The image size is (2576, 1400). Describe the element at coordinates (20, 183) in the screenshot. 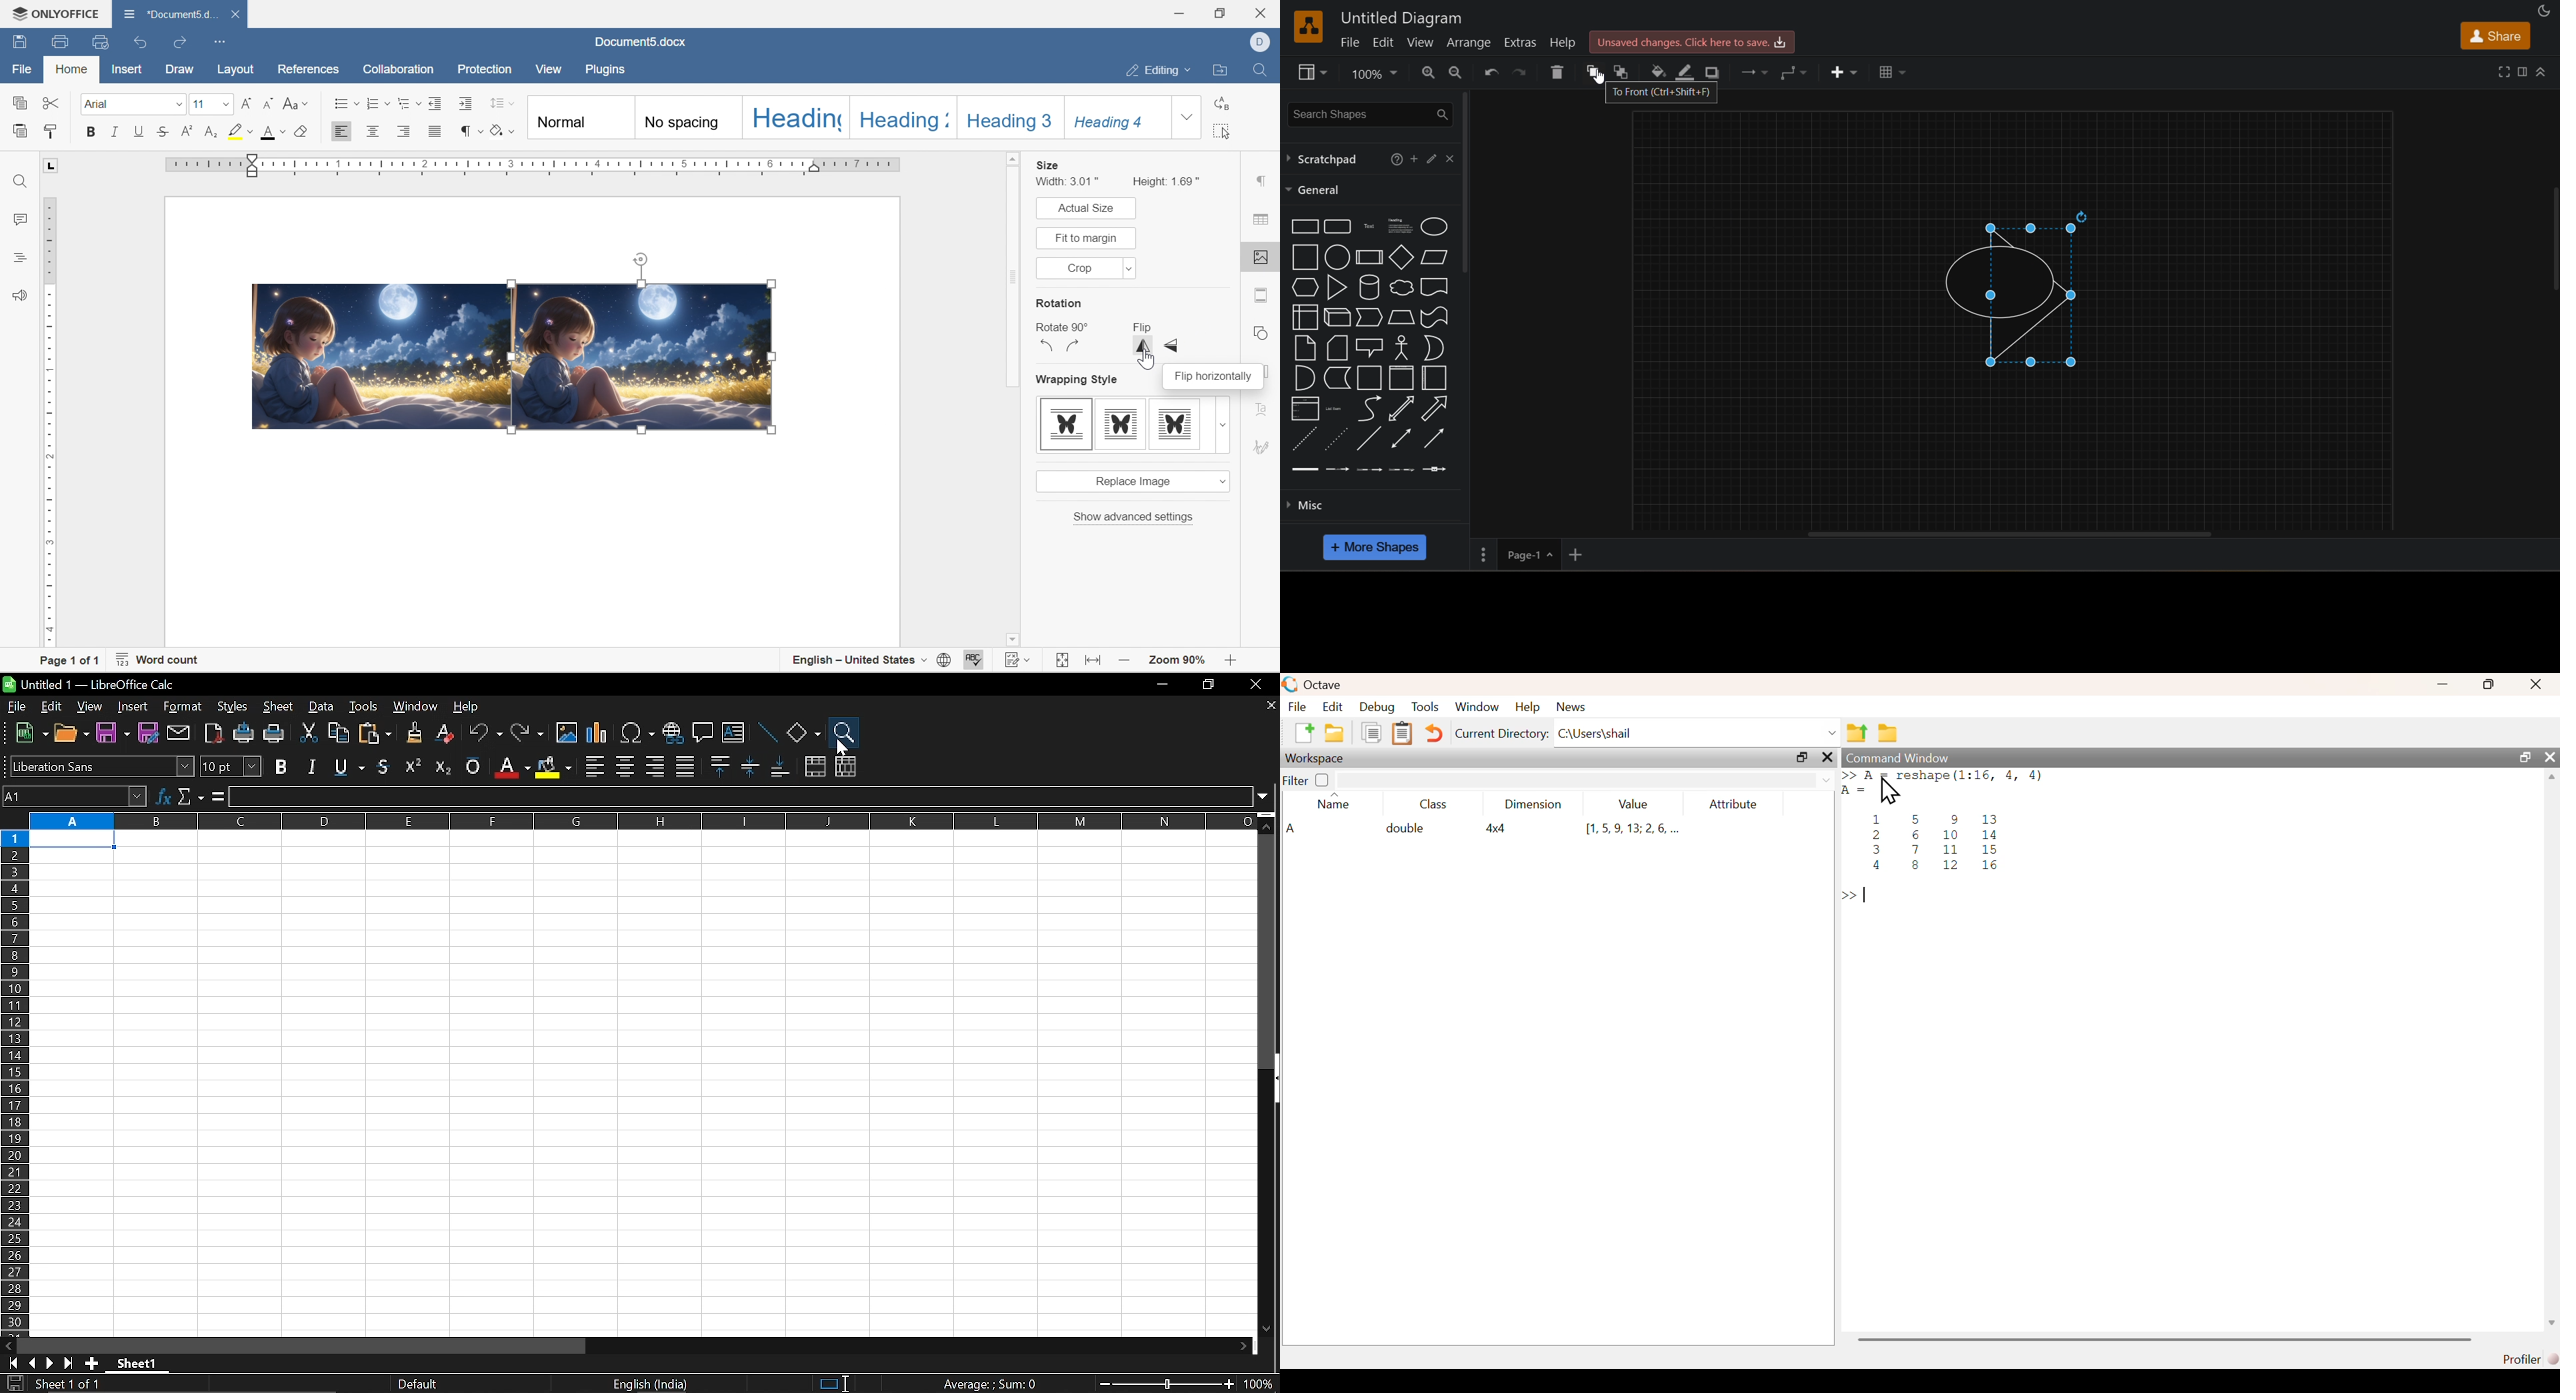

I see `find` at that location.